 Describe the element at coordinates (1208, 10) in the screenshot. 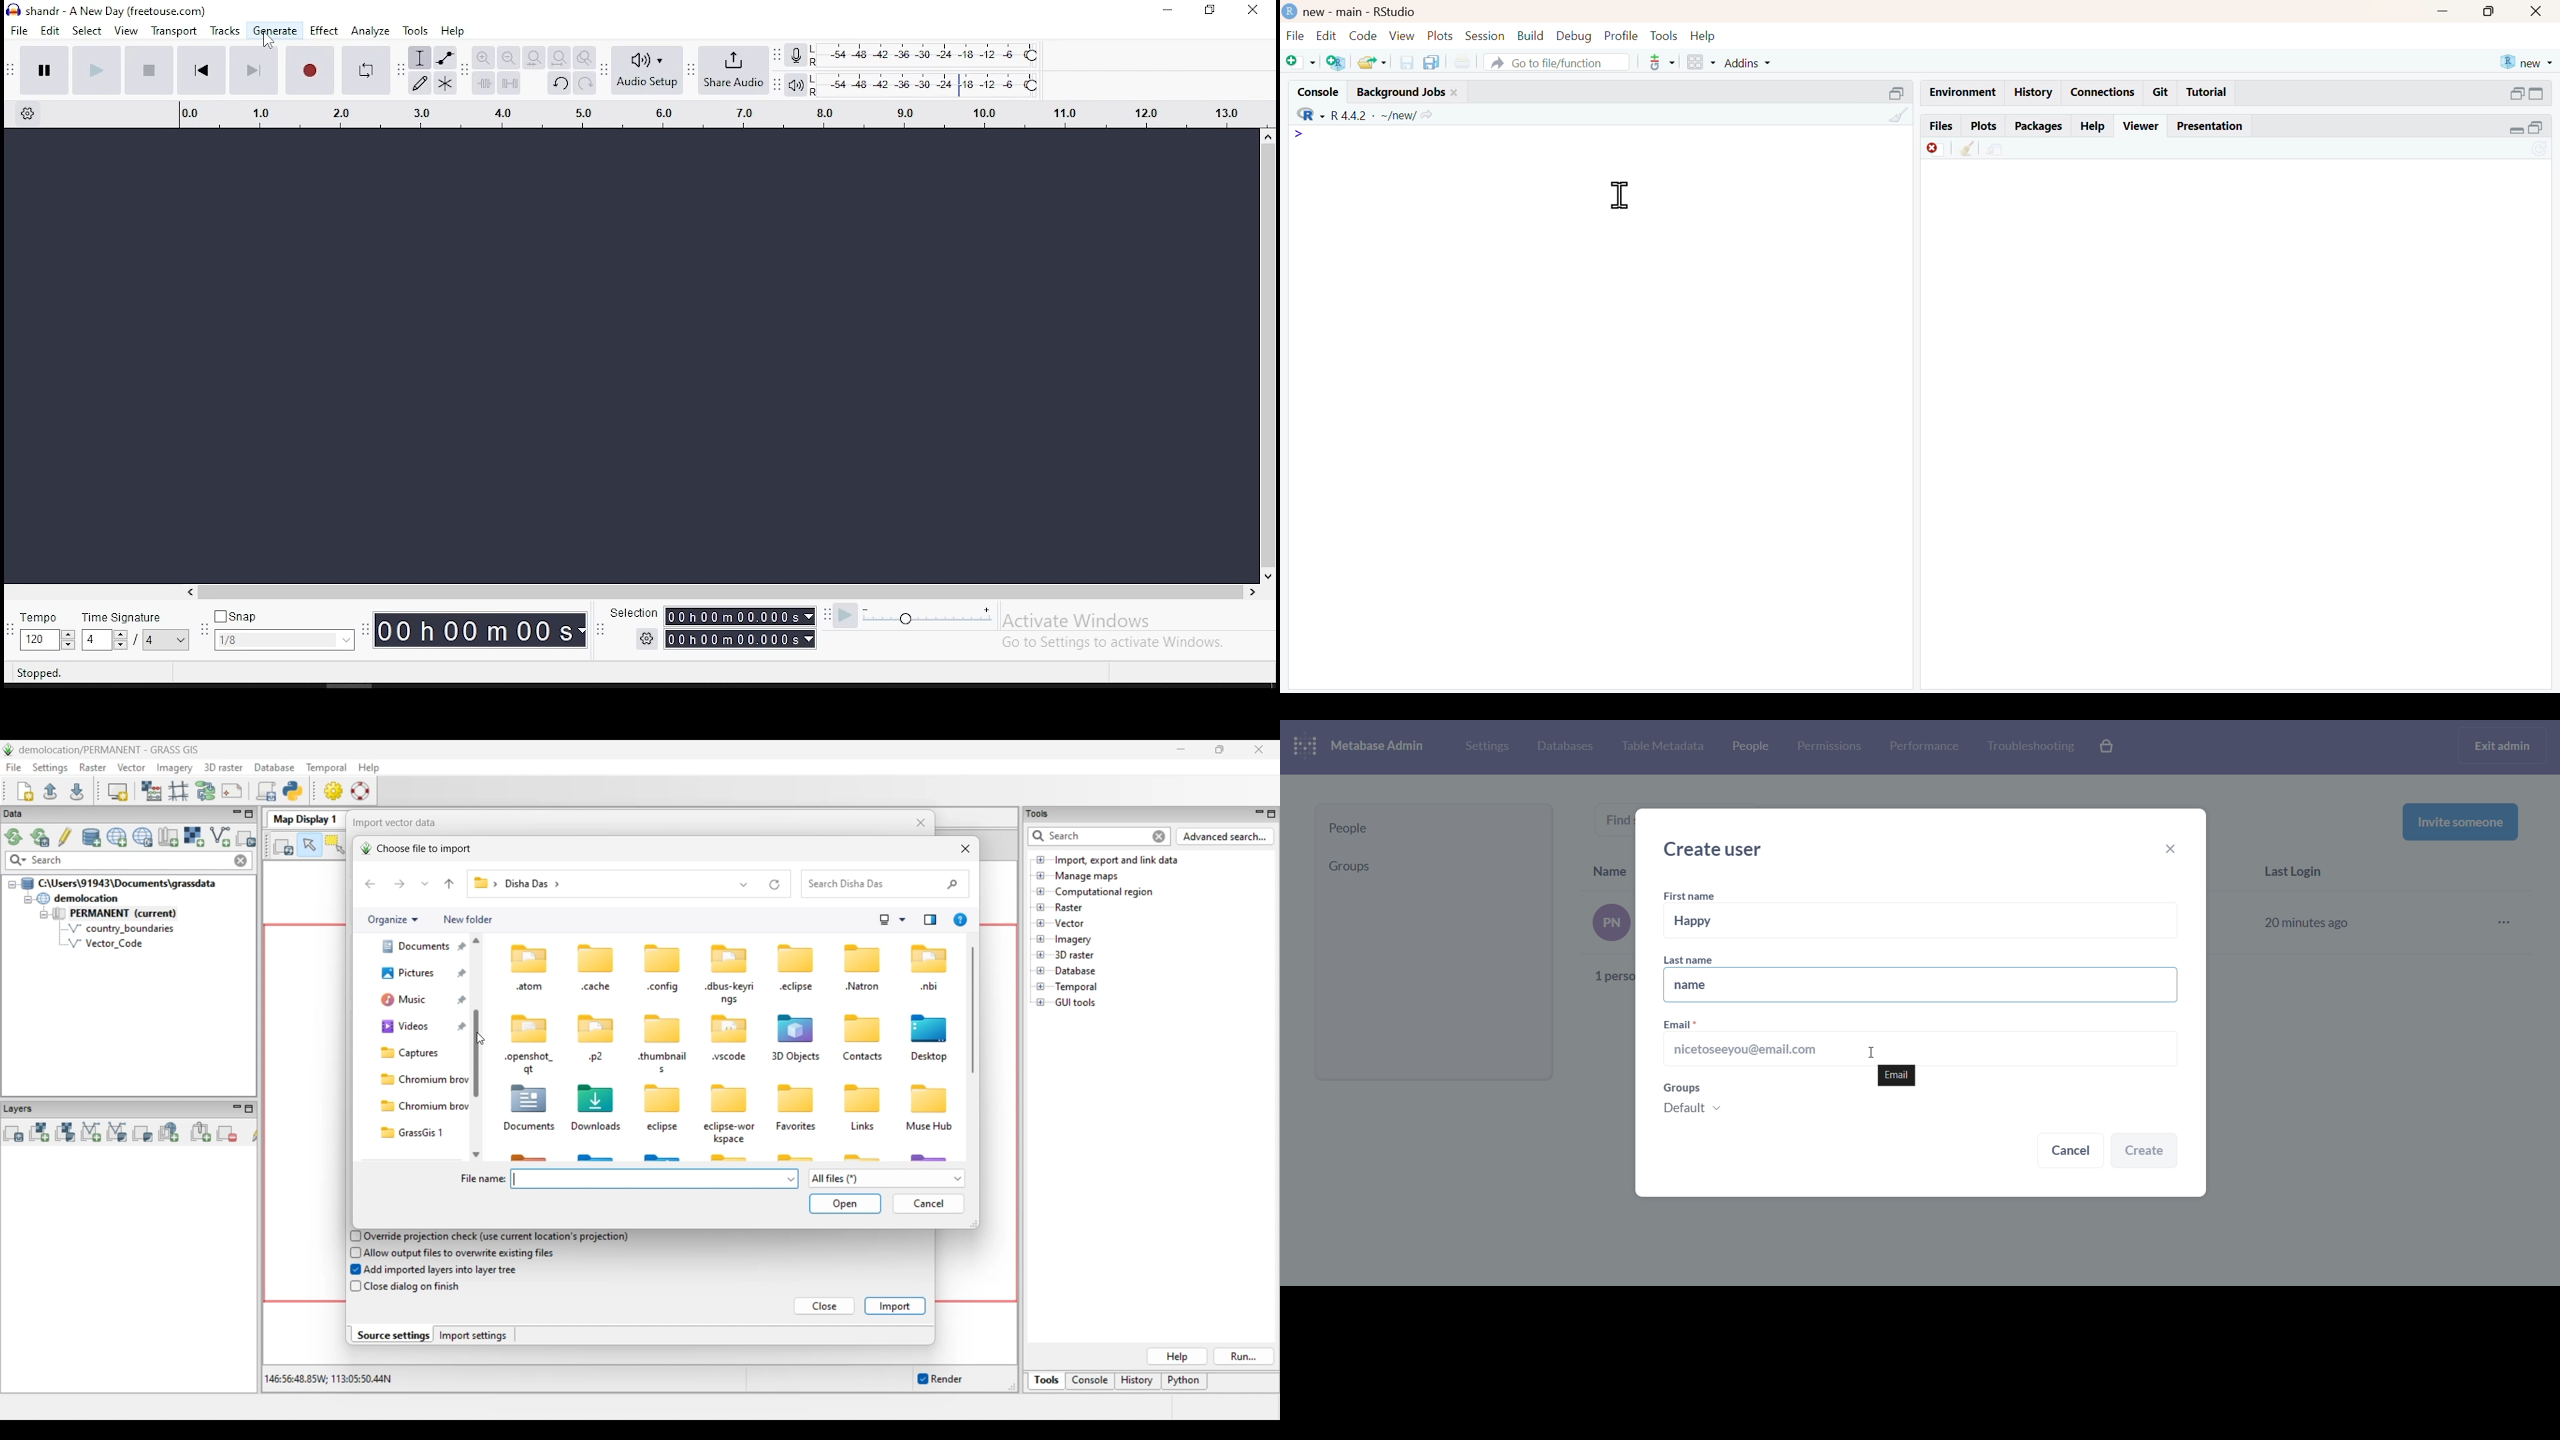

I see `restore` at that location.